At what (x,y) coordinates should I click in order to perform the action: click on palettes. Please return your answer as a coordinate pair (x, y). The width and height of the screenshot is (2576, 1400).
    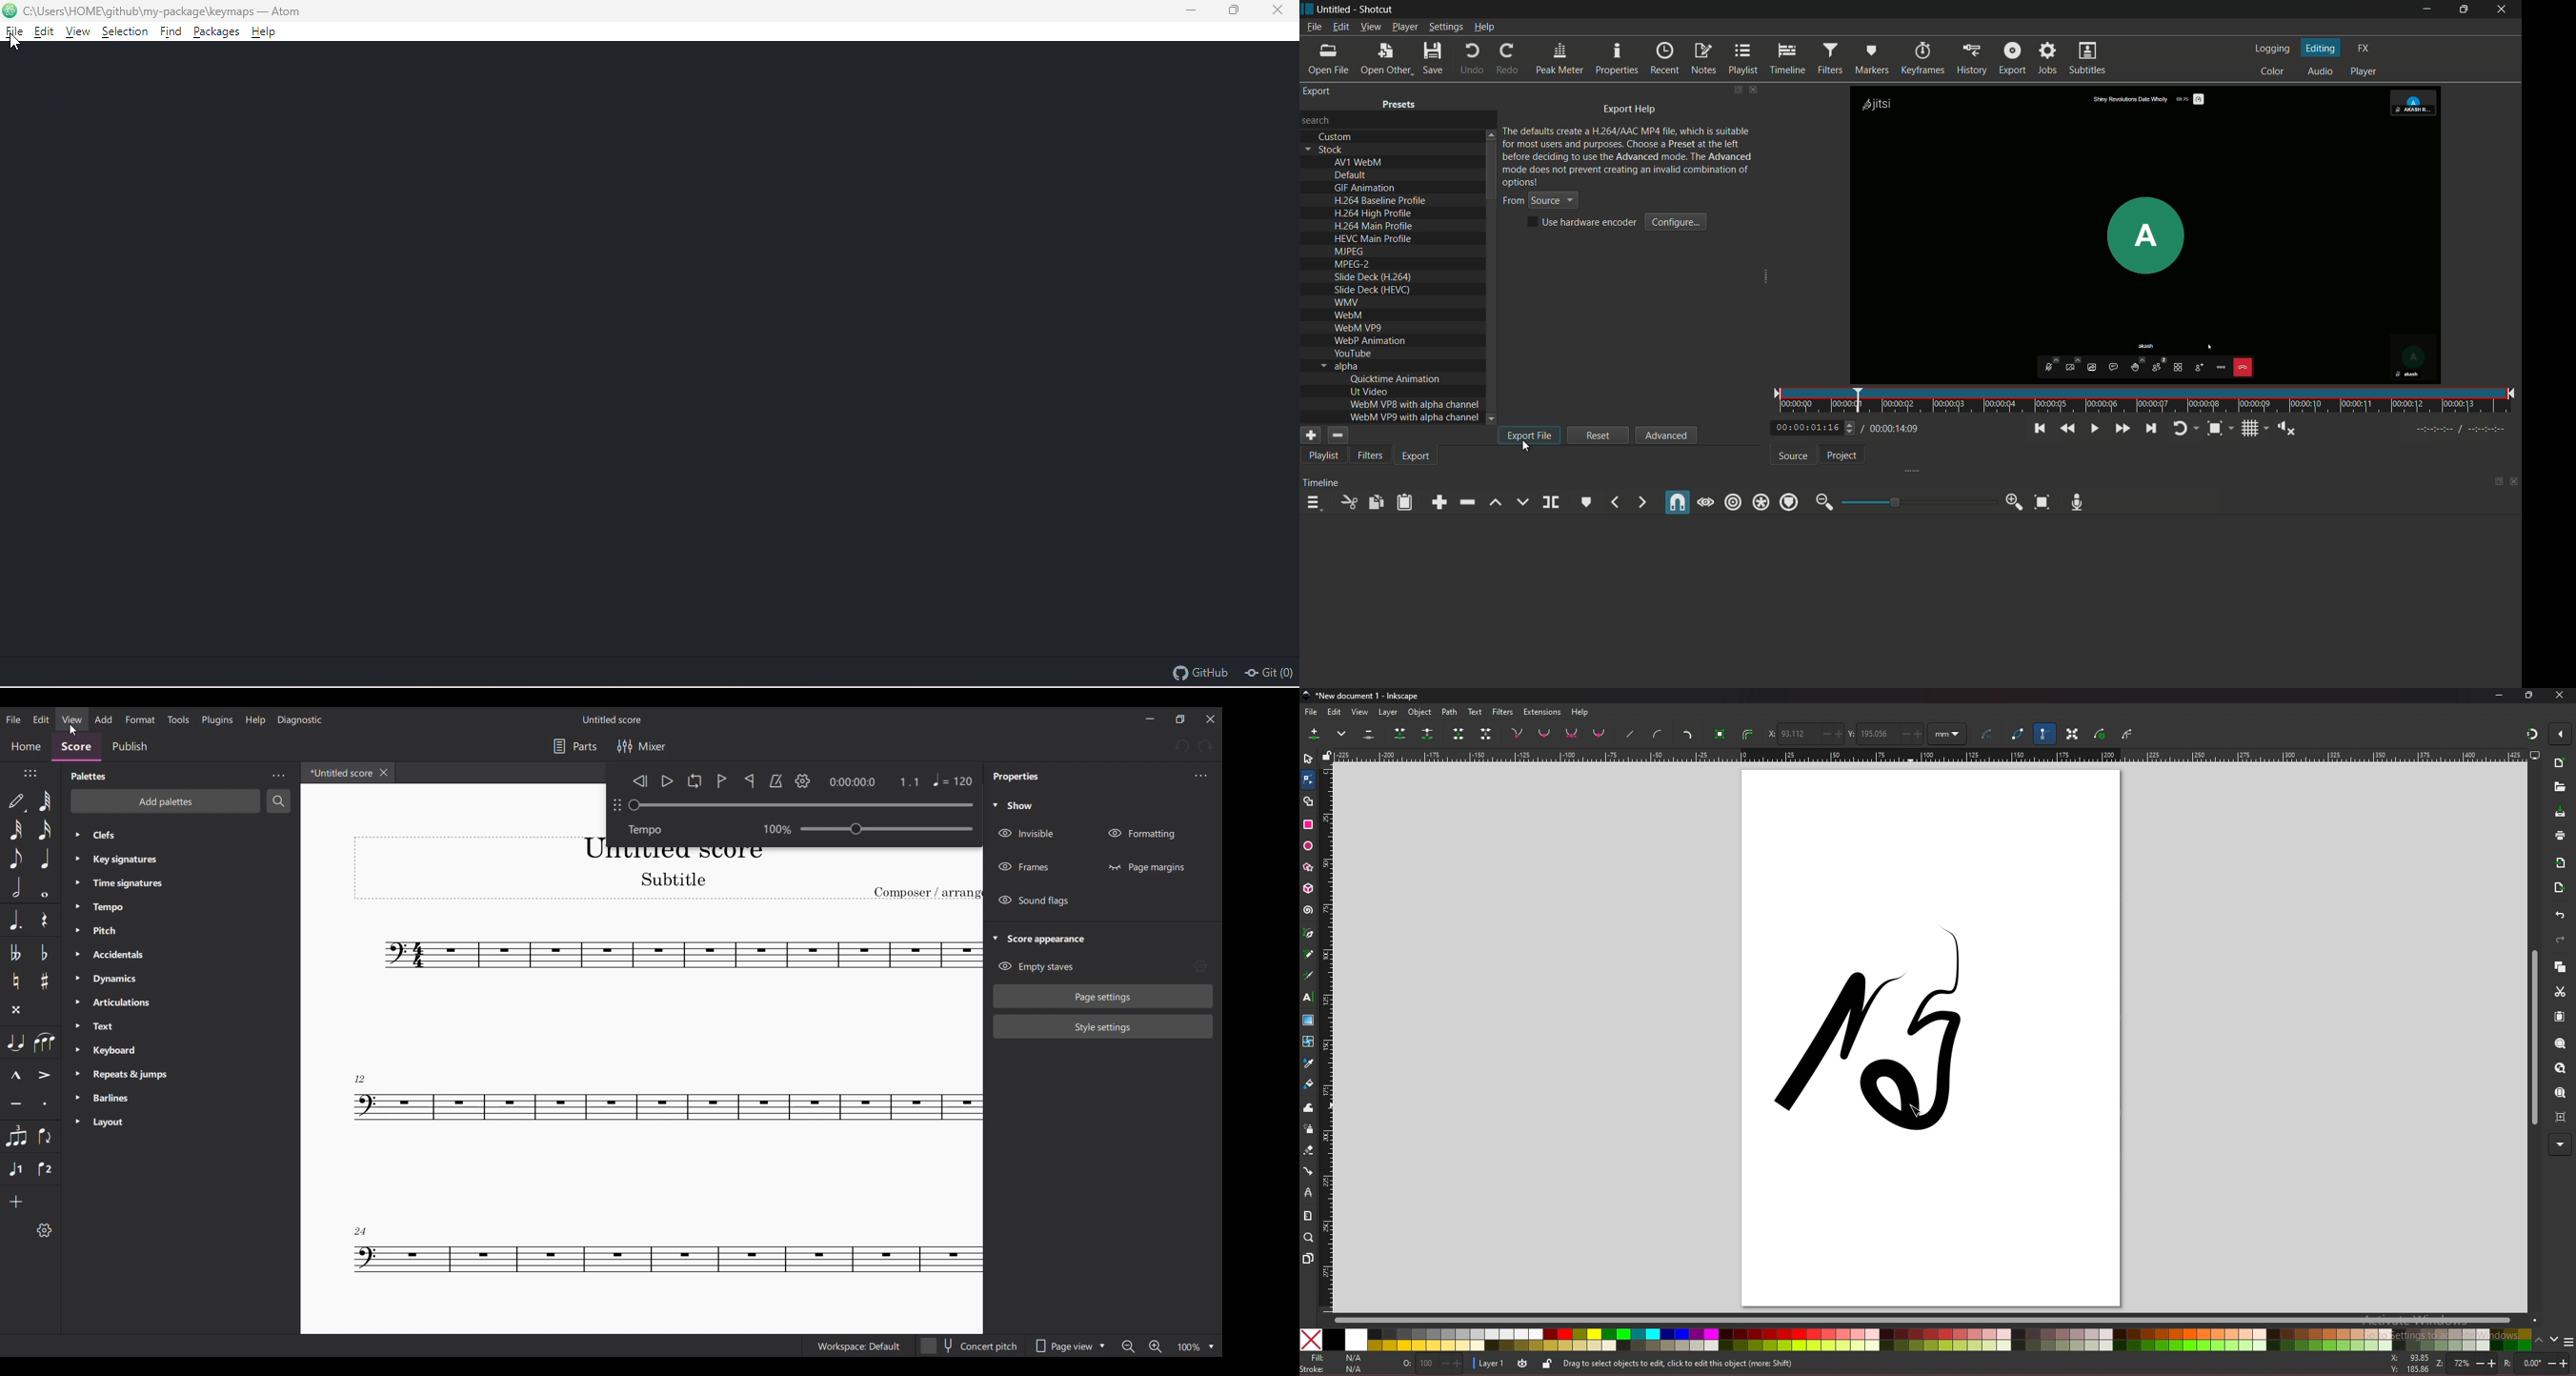
    Looking at the image, I should click on (86, 776).